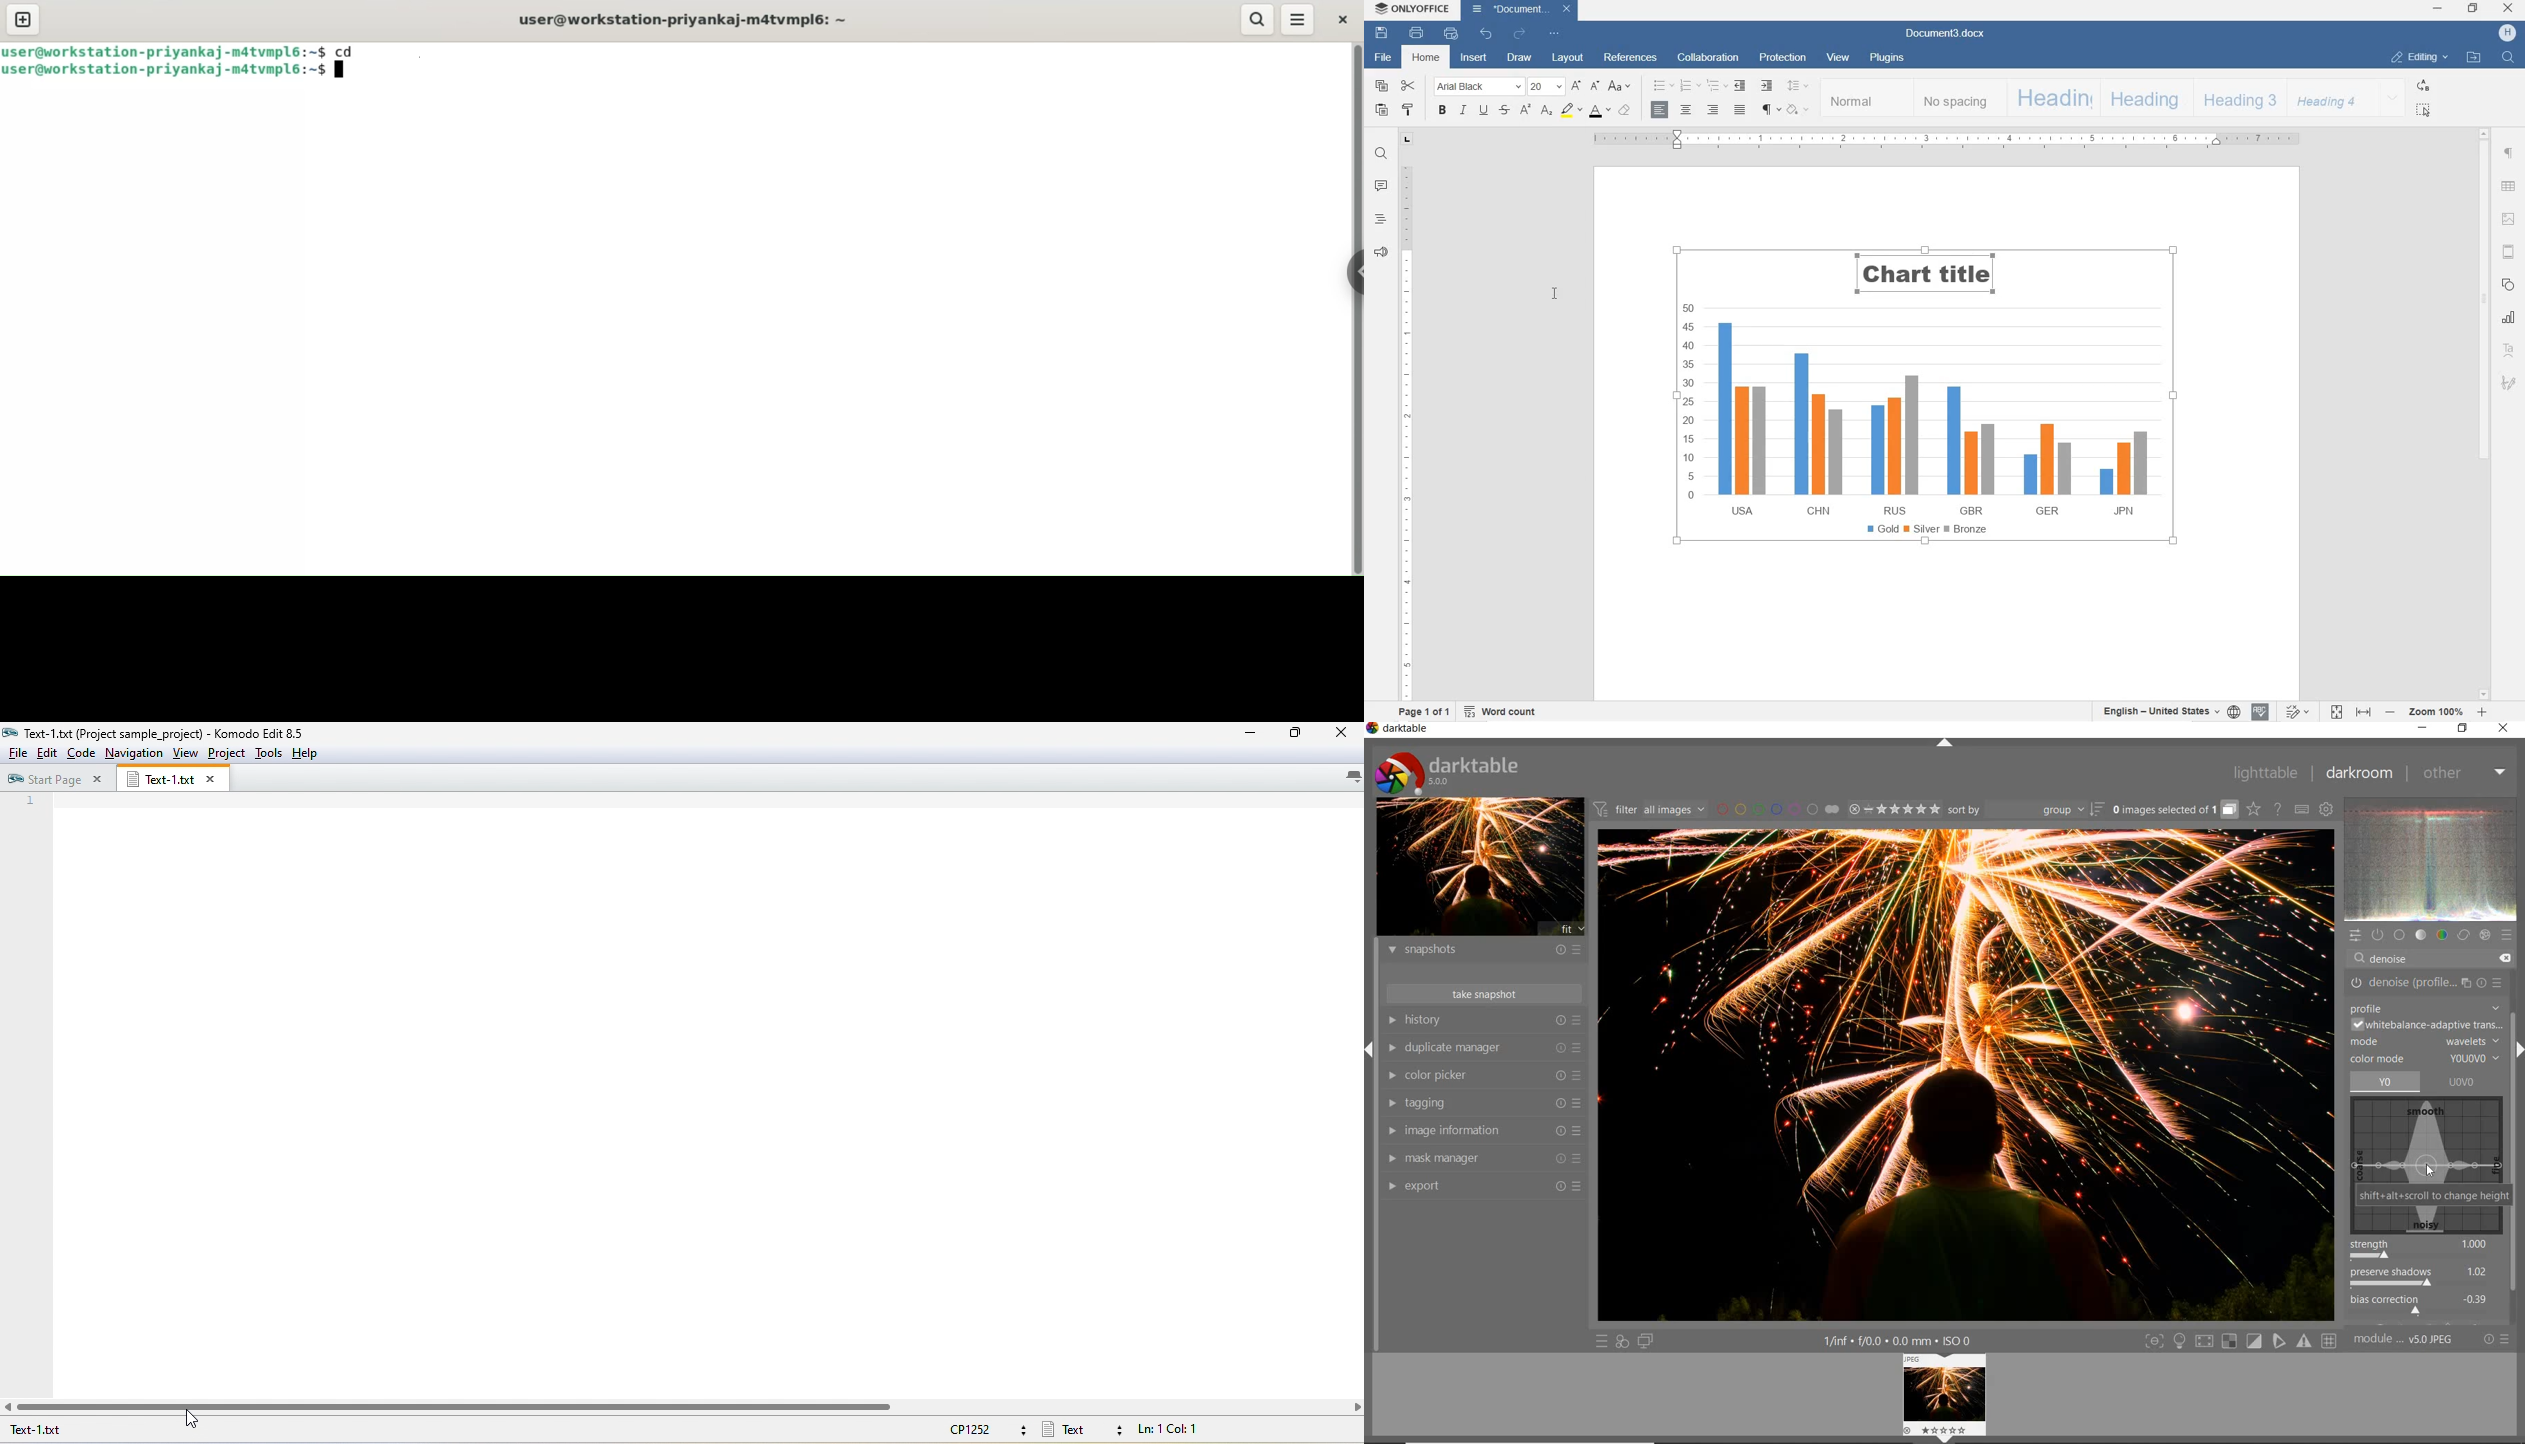  Describe the element at coordinates (1928, 271) in the screenshot. I see `TITLE'S FONT SIZE INCREASED` at that location.